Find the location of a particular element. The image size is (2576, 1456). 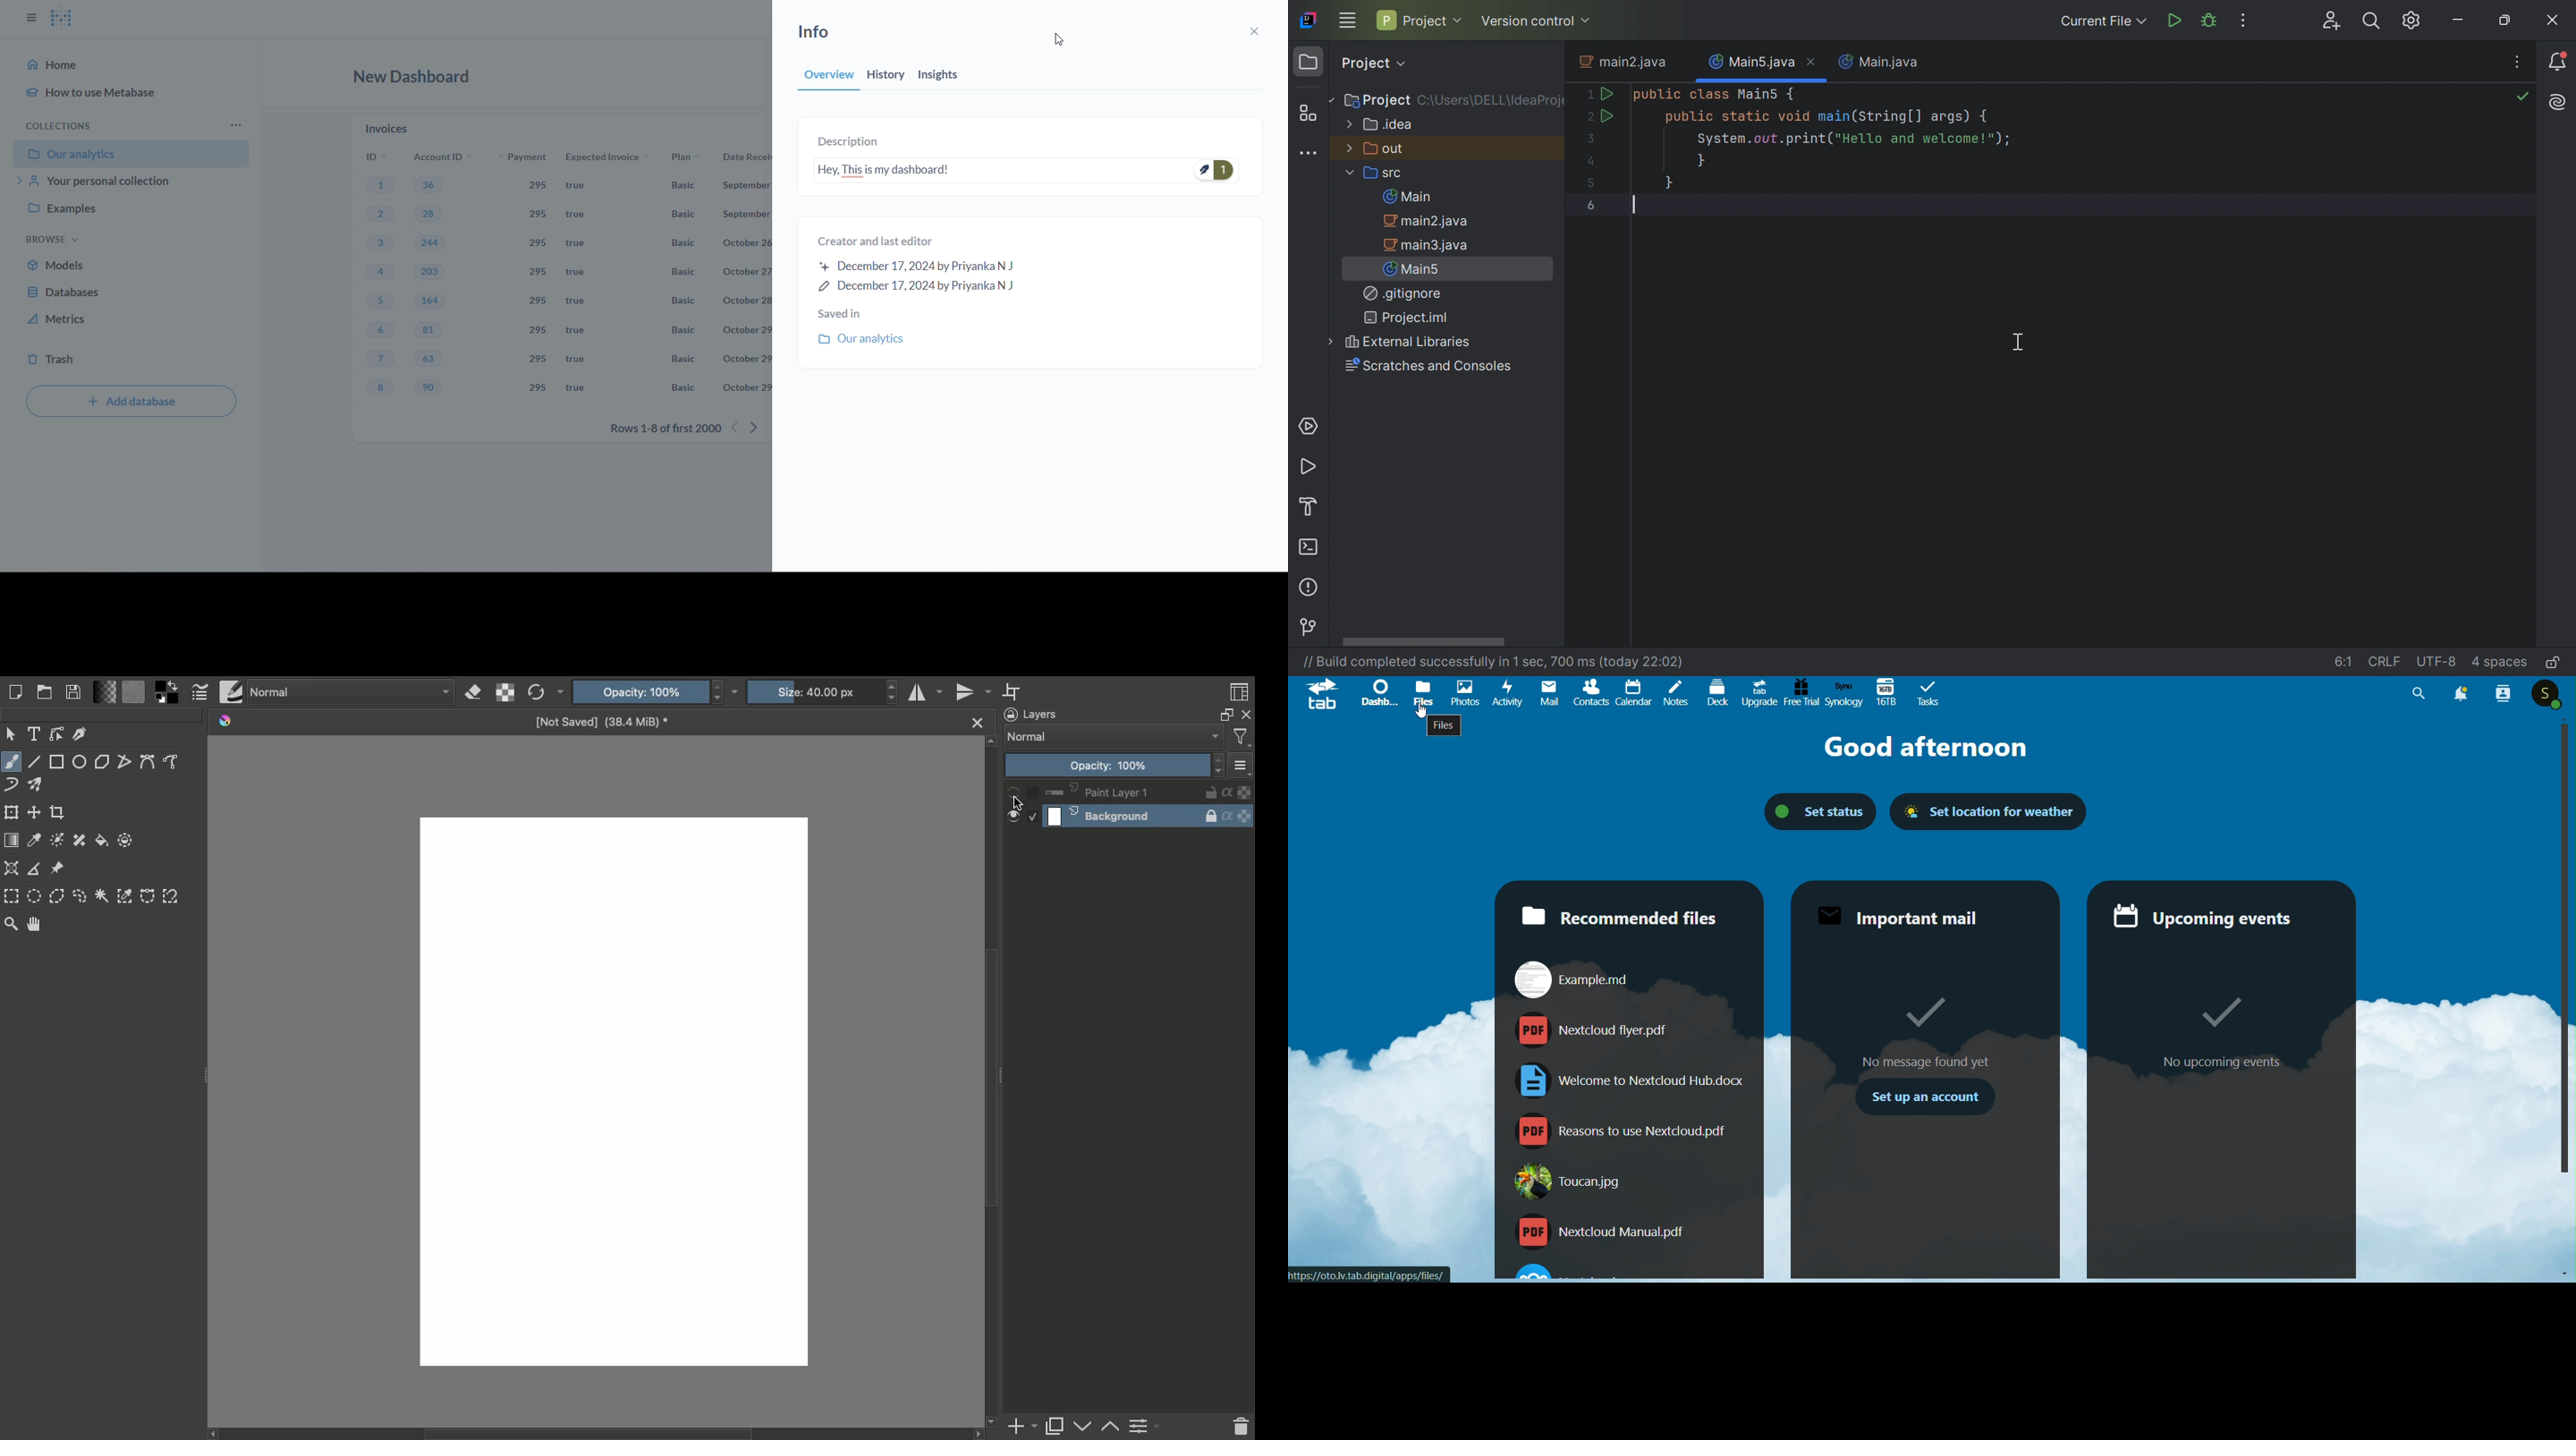

Float decker is located at coordinates (1228, 716).